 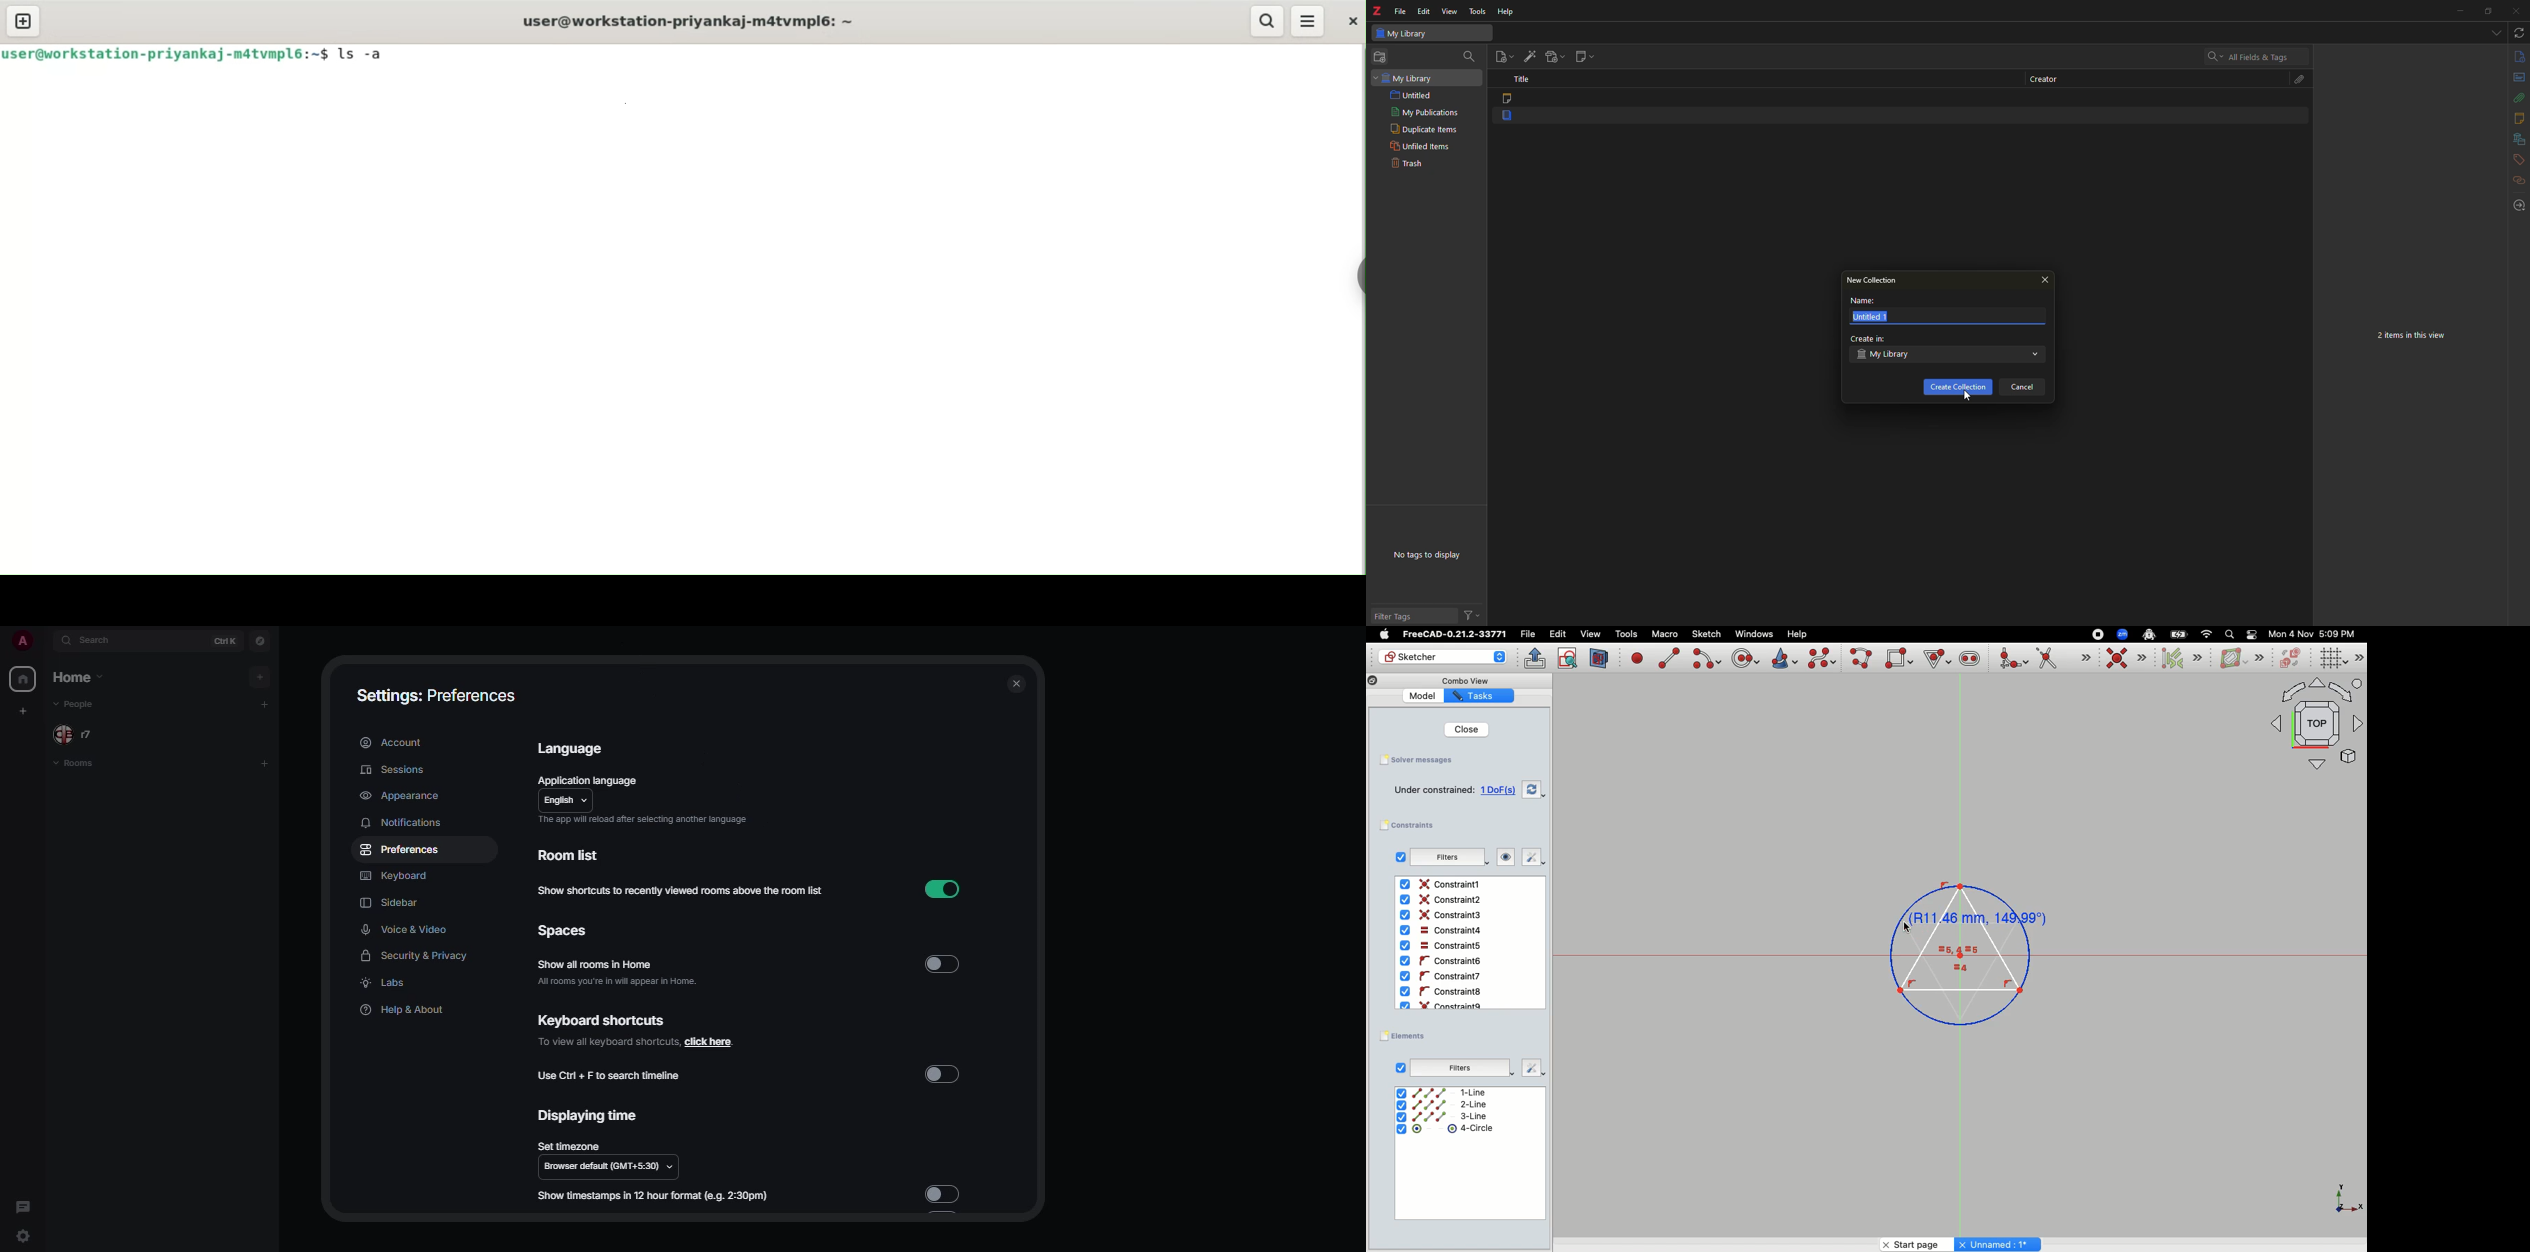 I want to click on Constraint5, so click(x=1440, y=946).